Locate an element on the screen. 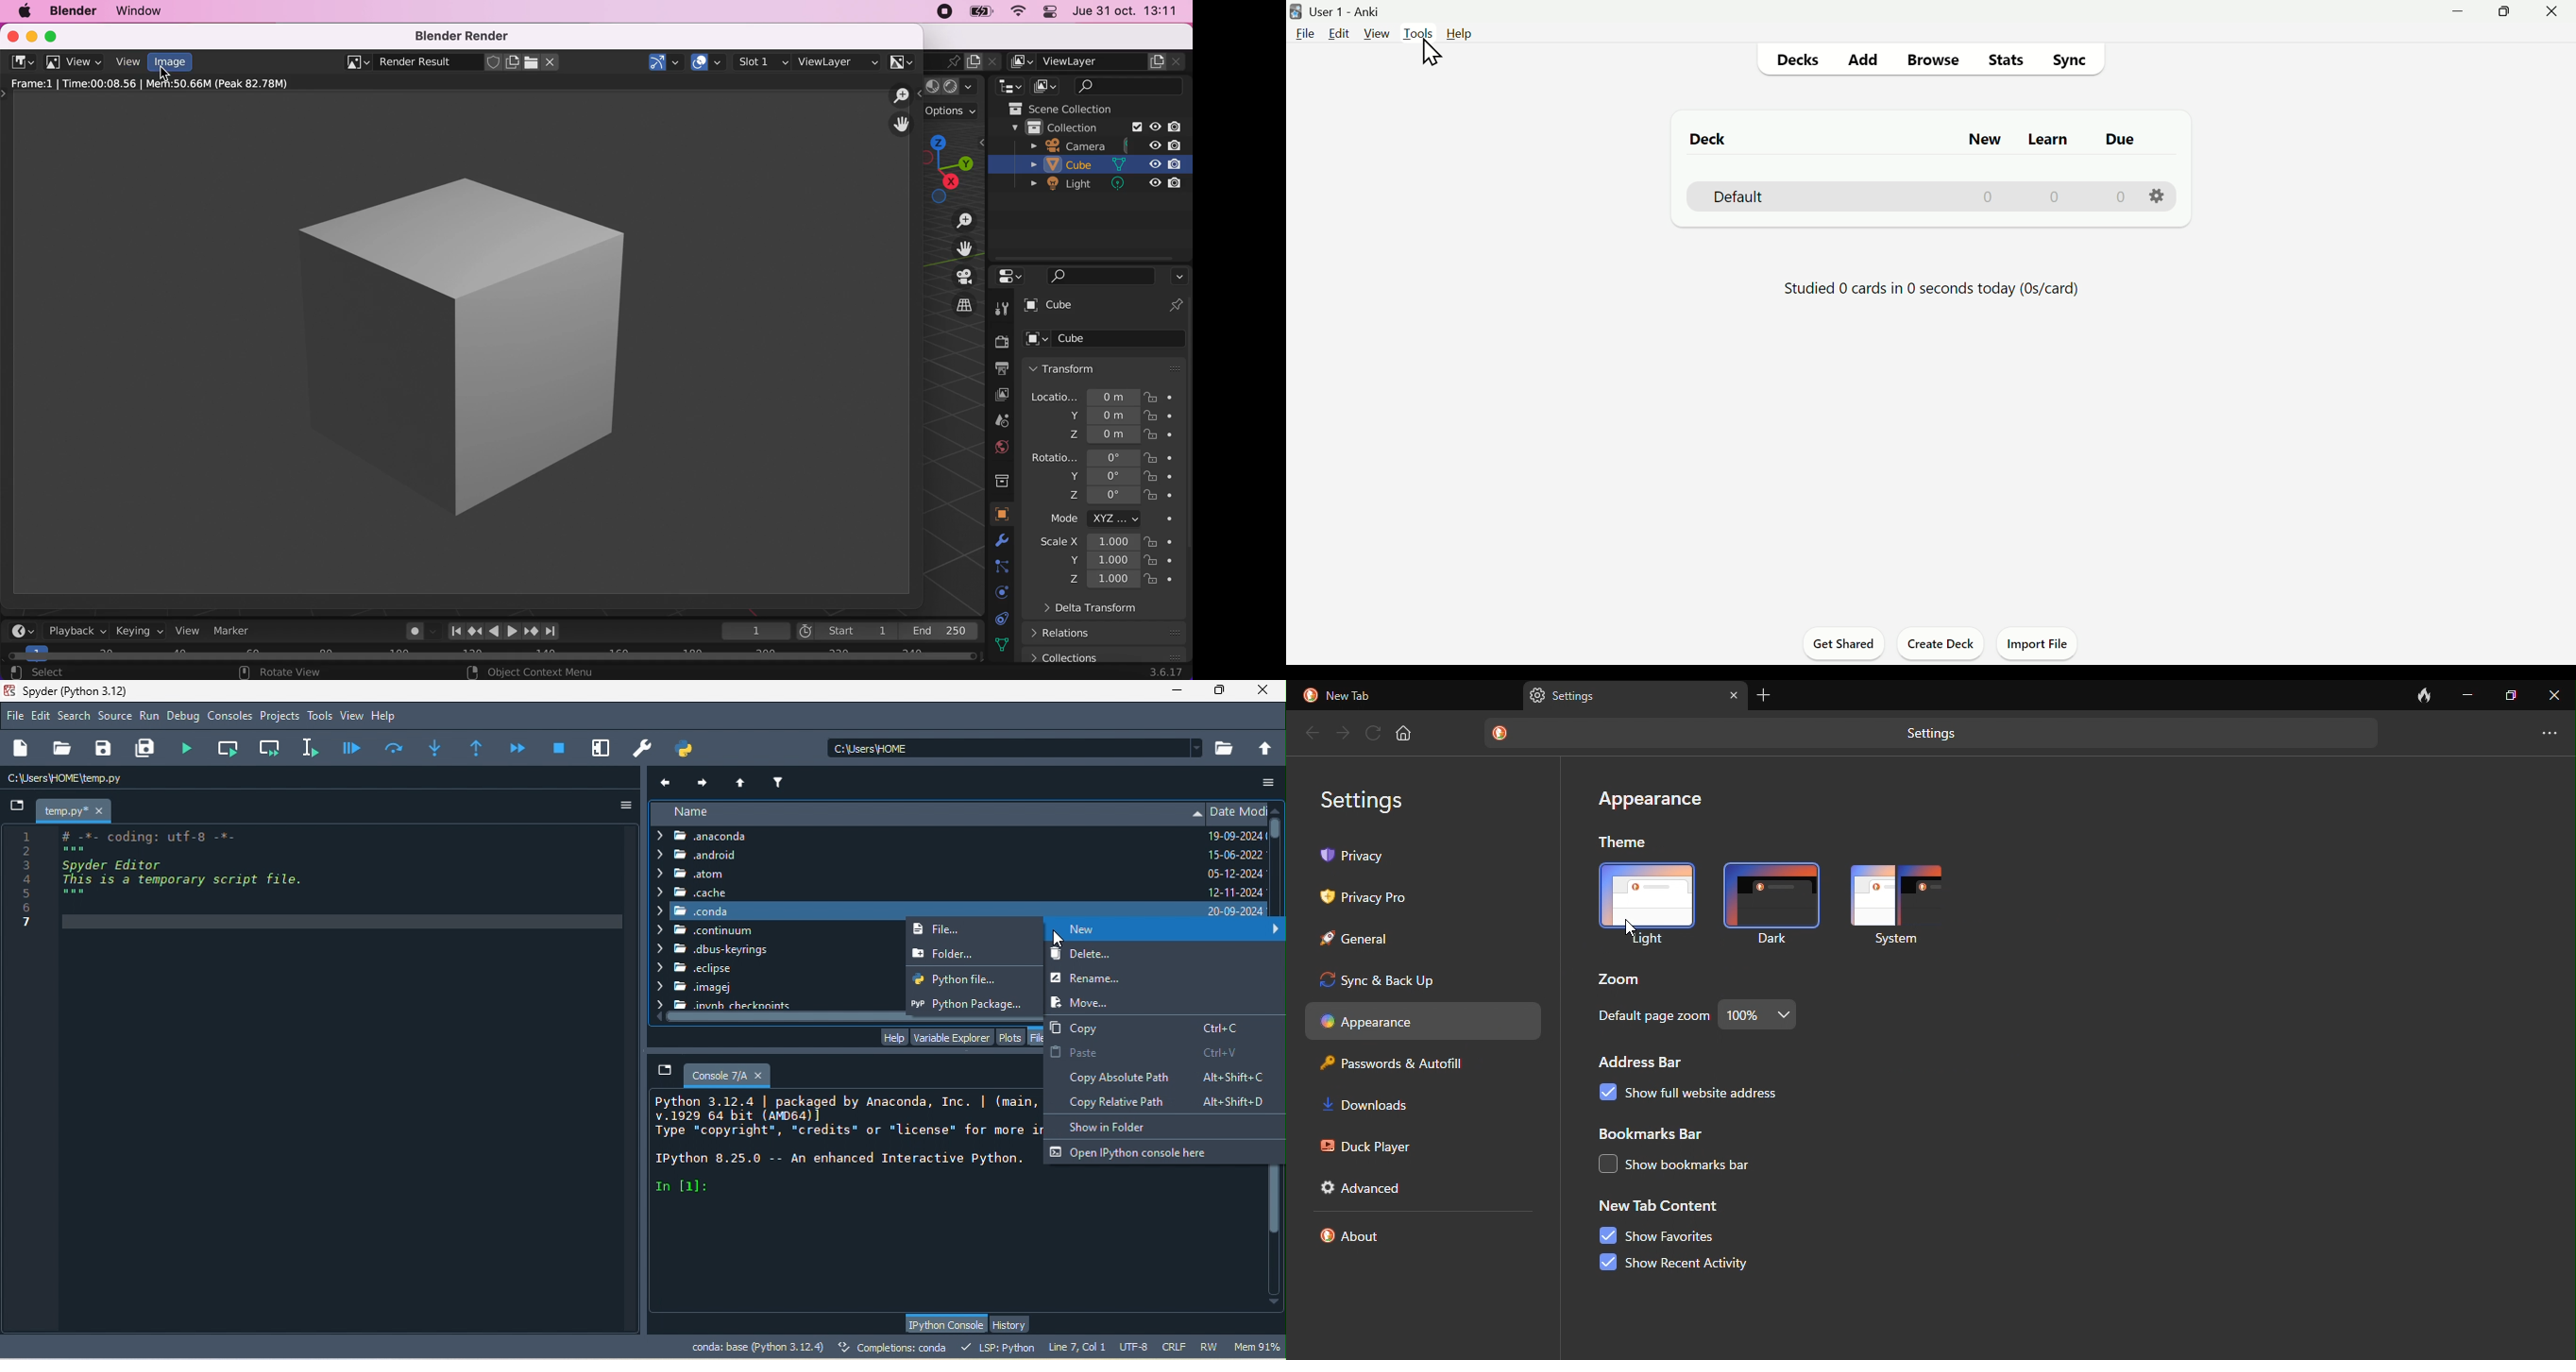  Add is located at coordinates (1862, 58).